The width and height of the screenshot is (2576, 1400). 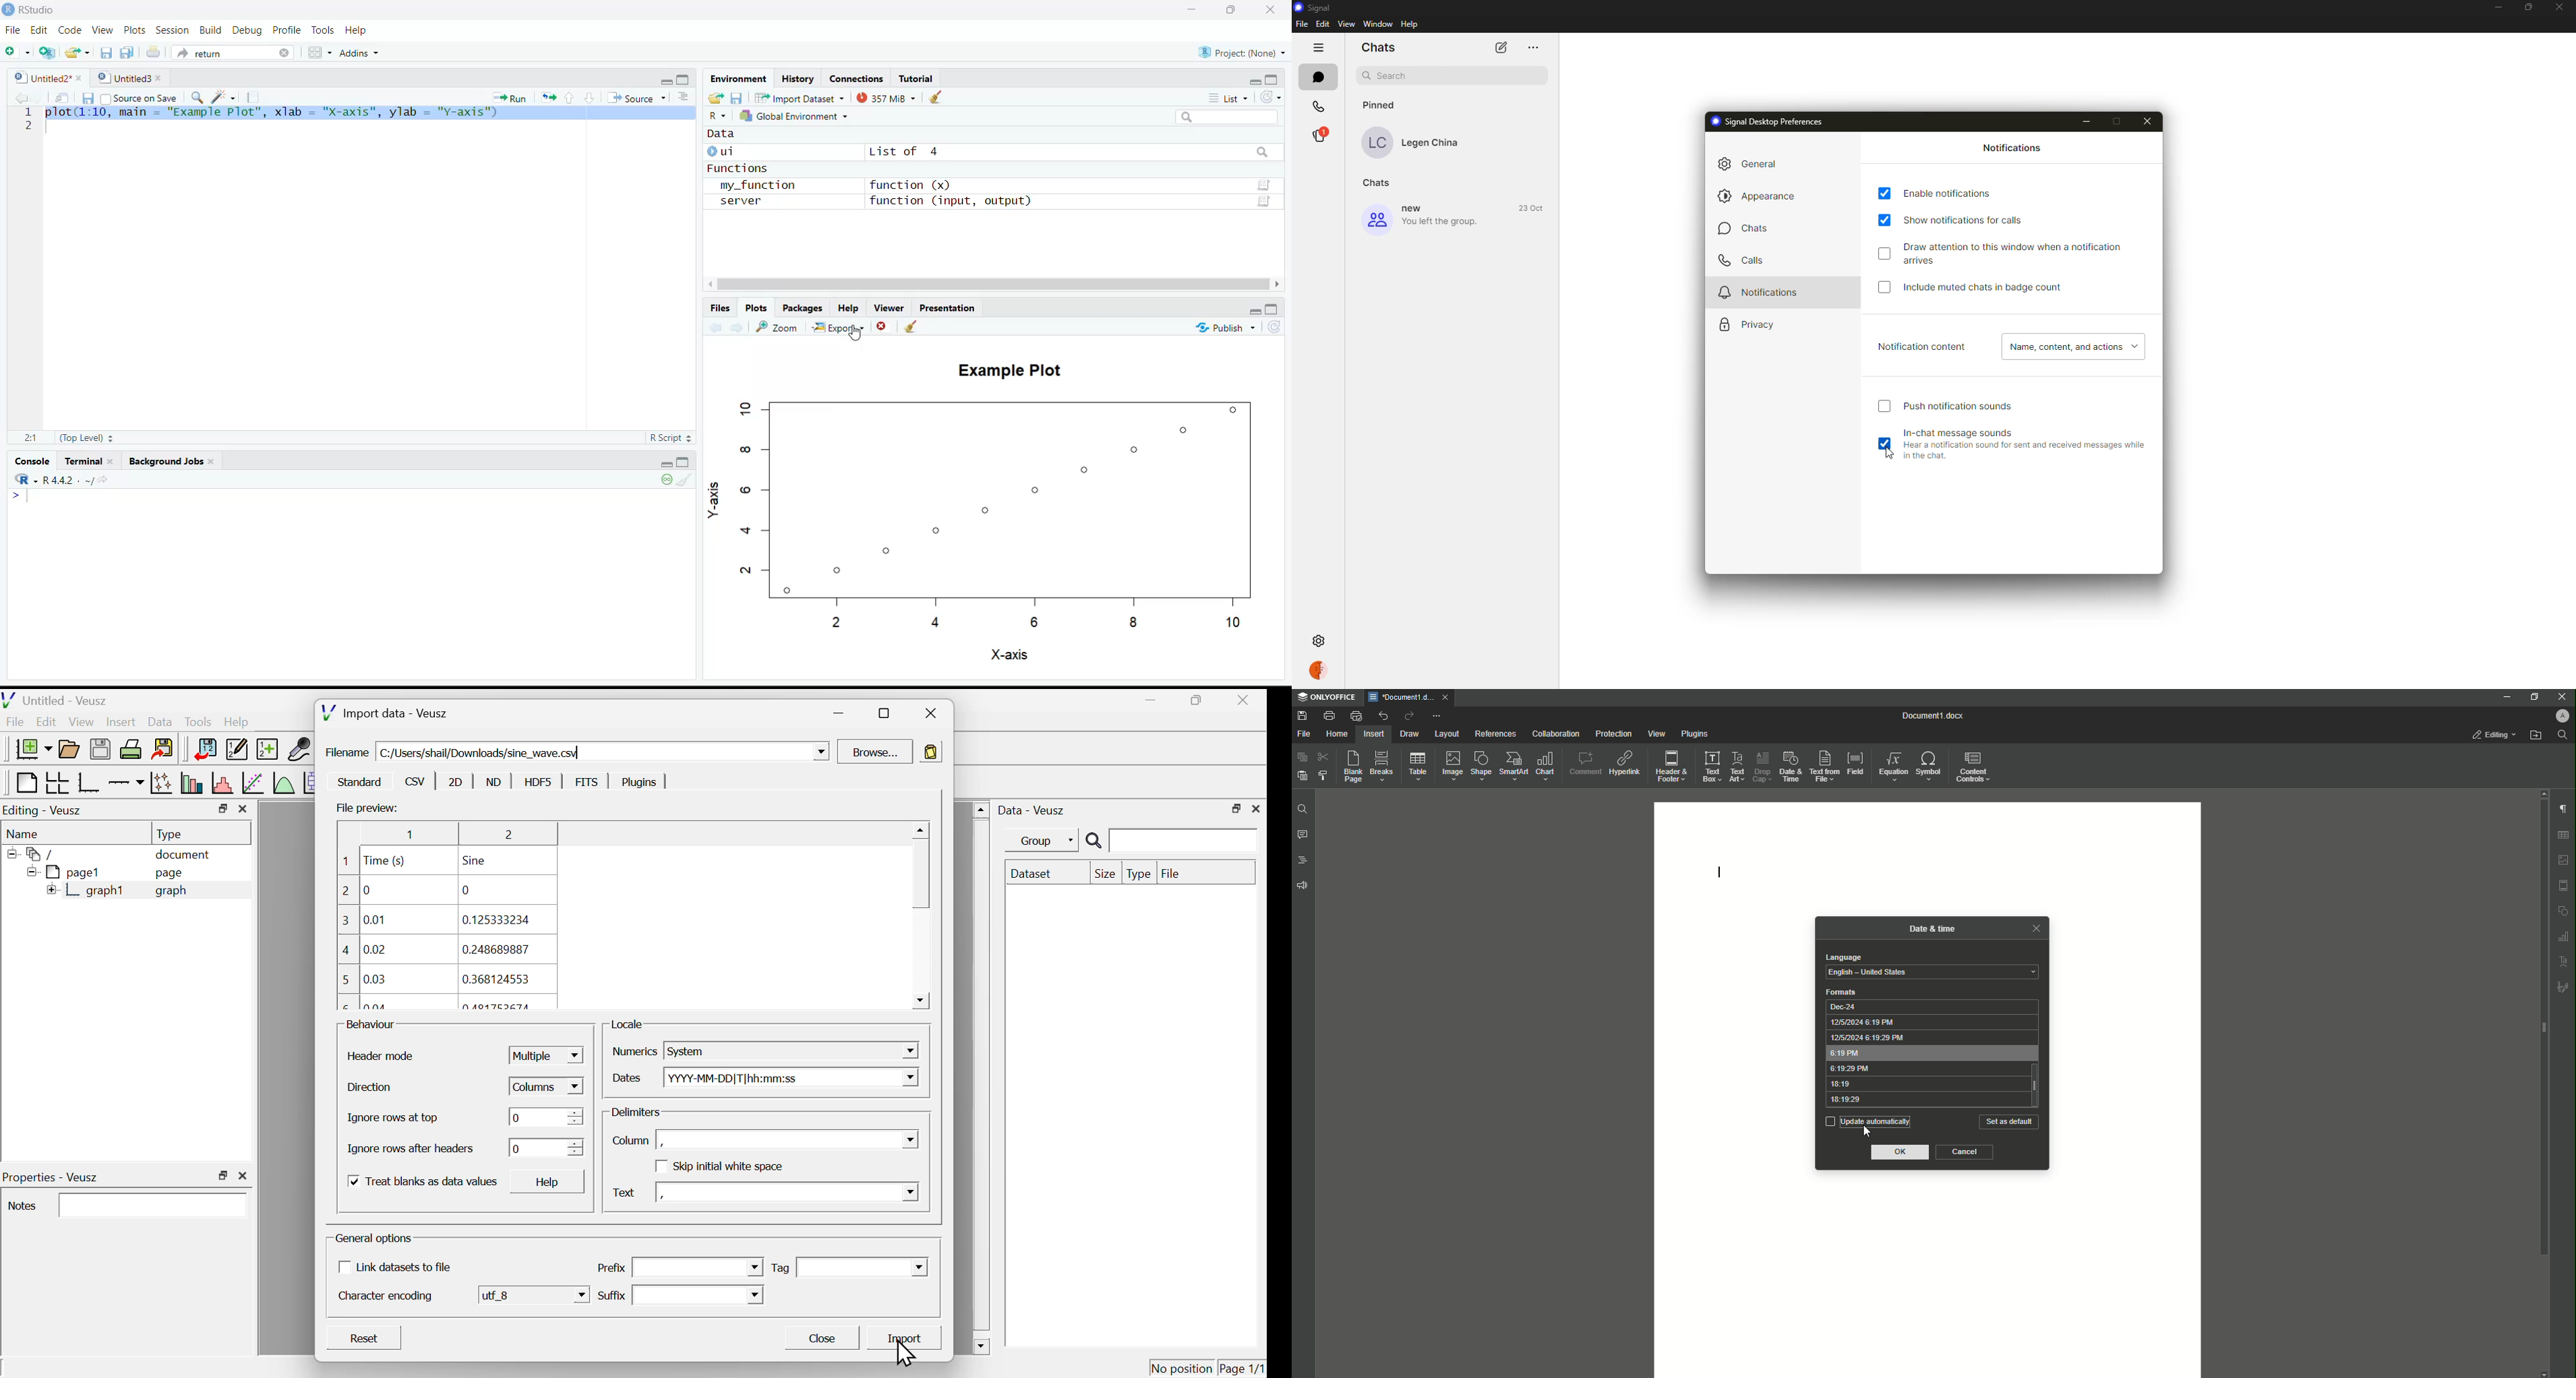 What do you see at coordinates (716, 98) in the screenshot?
I see `Load workspace` at bounding box center [716, 98].